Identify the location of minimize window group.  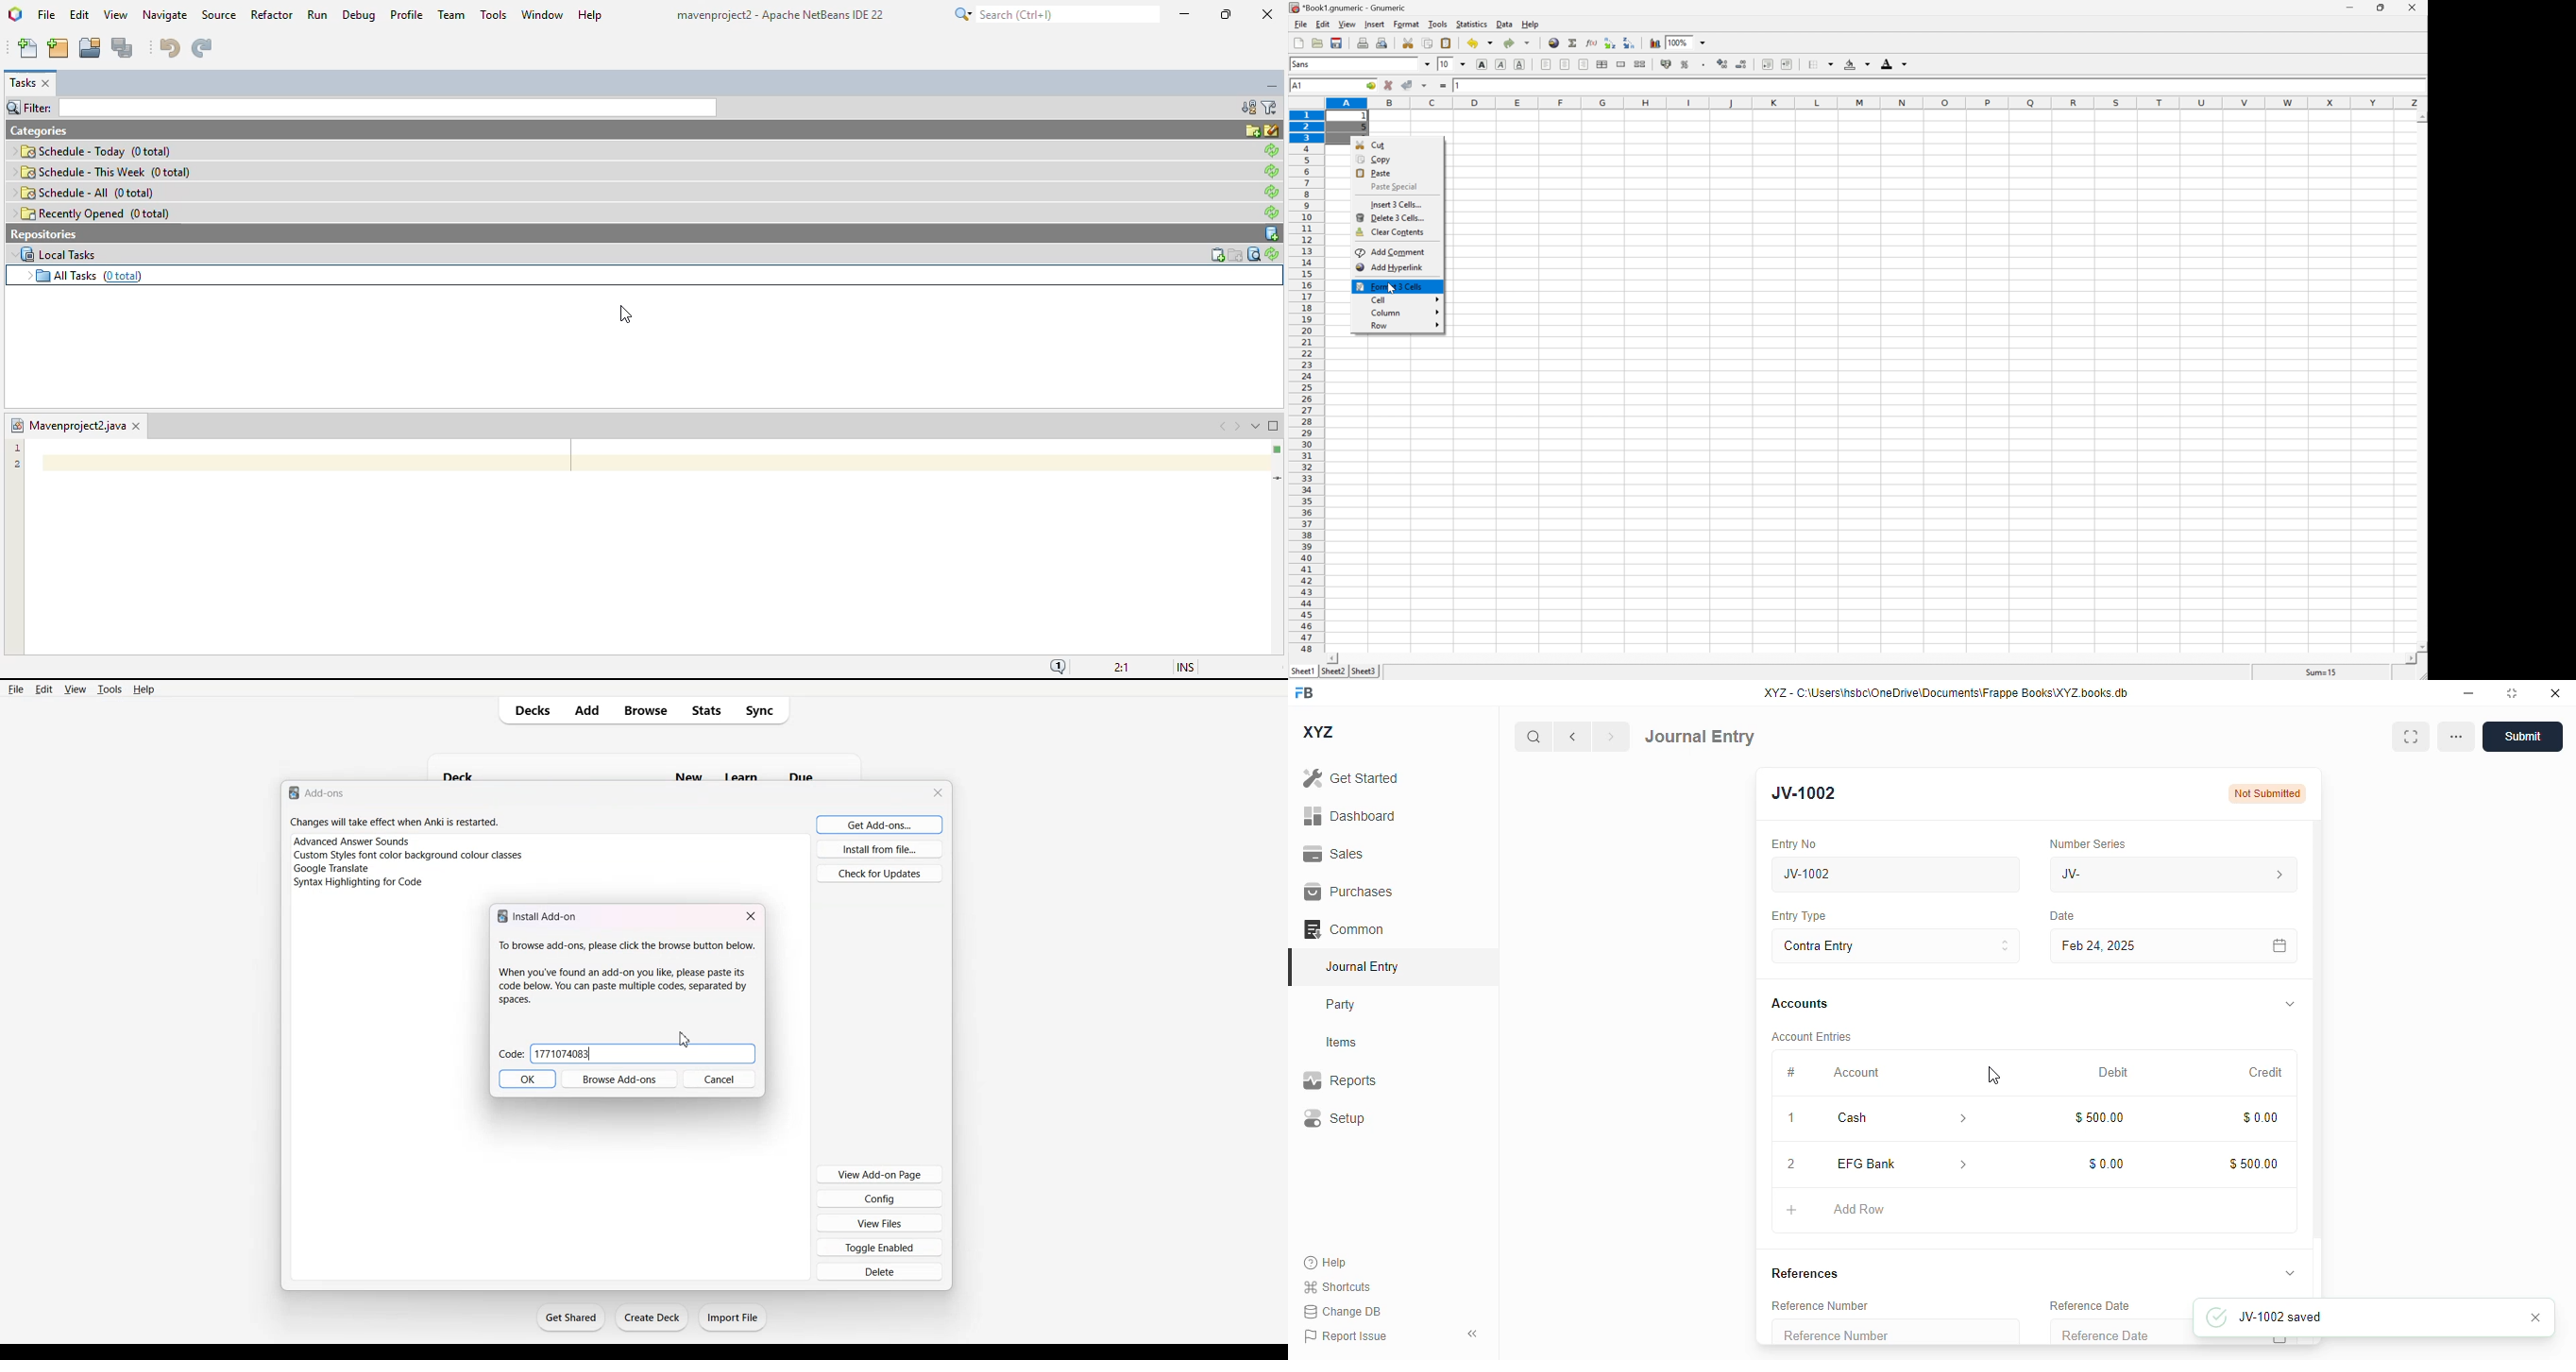
(1273, 88).